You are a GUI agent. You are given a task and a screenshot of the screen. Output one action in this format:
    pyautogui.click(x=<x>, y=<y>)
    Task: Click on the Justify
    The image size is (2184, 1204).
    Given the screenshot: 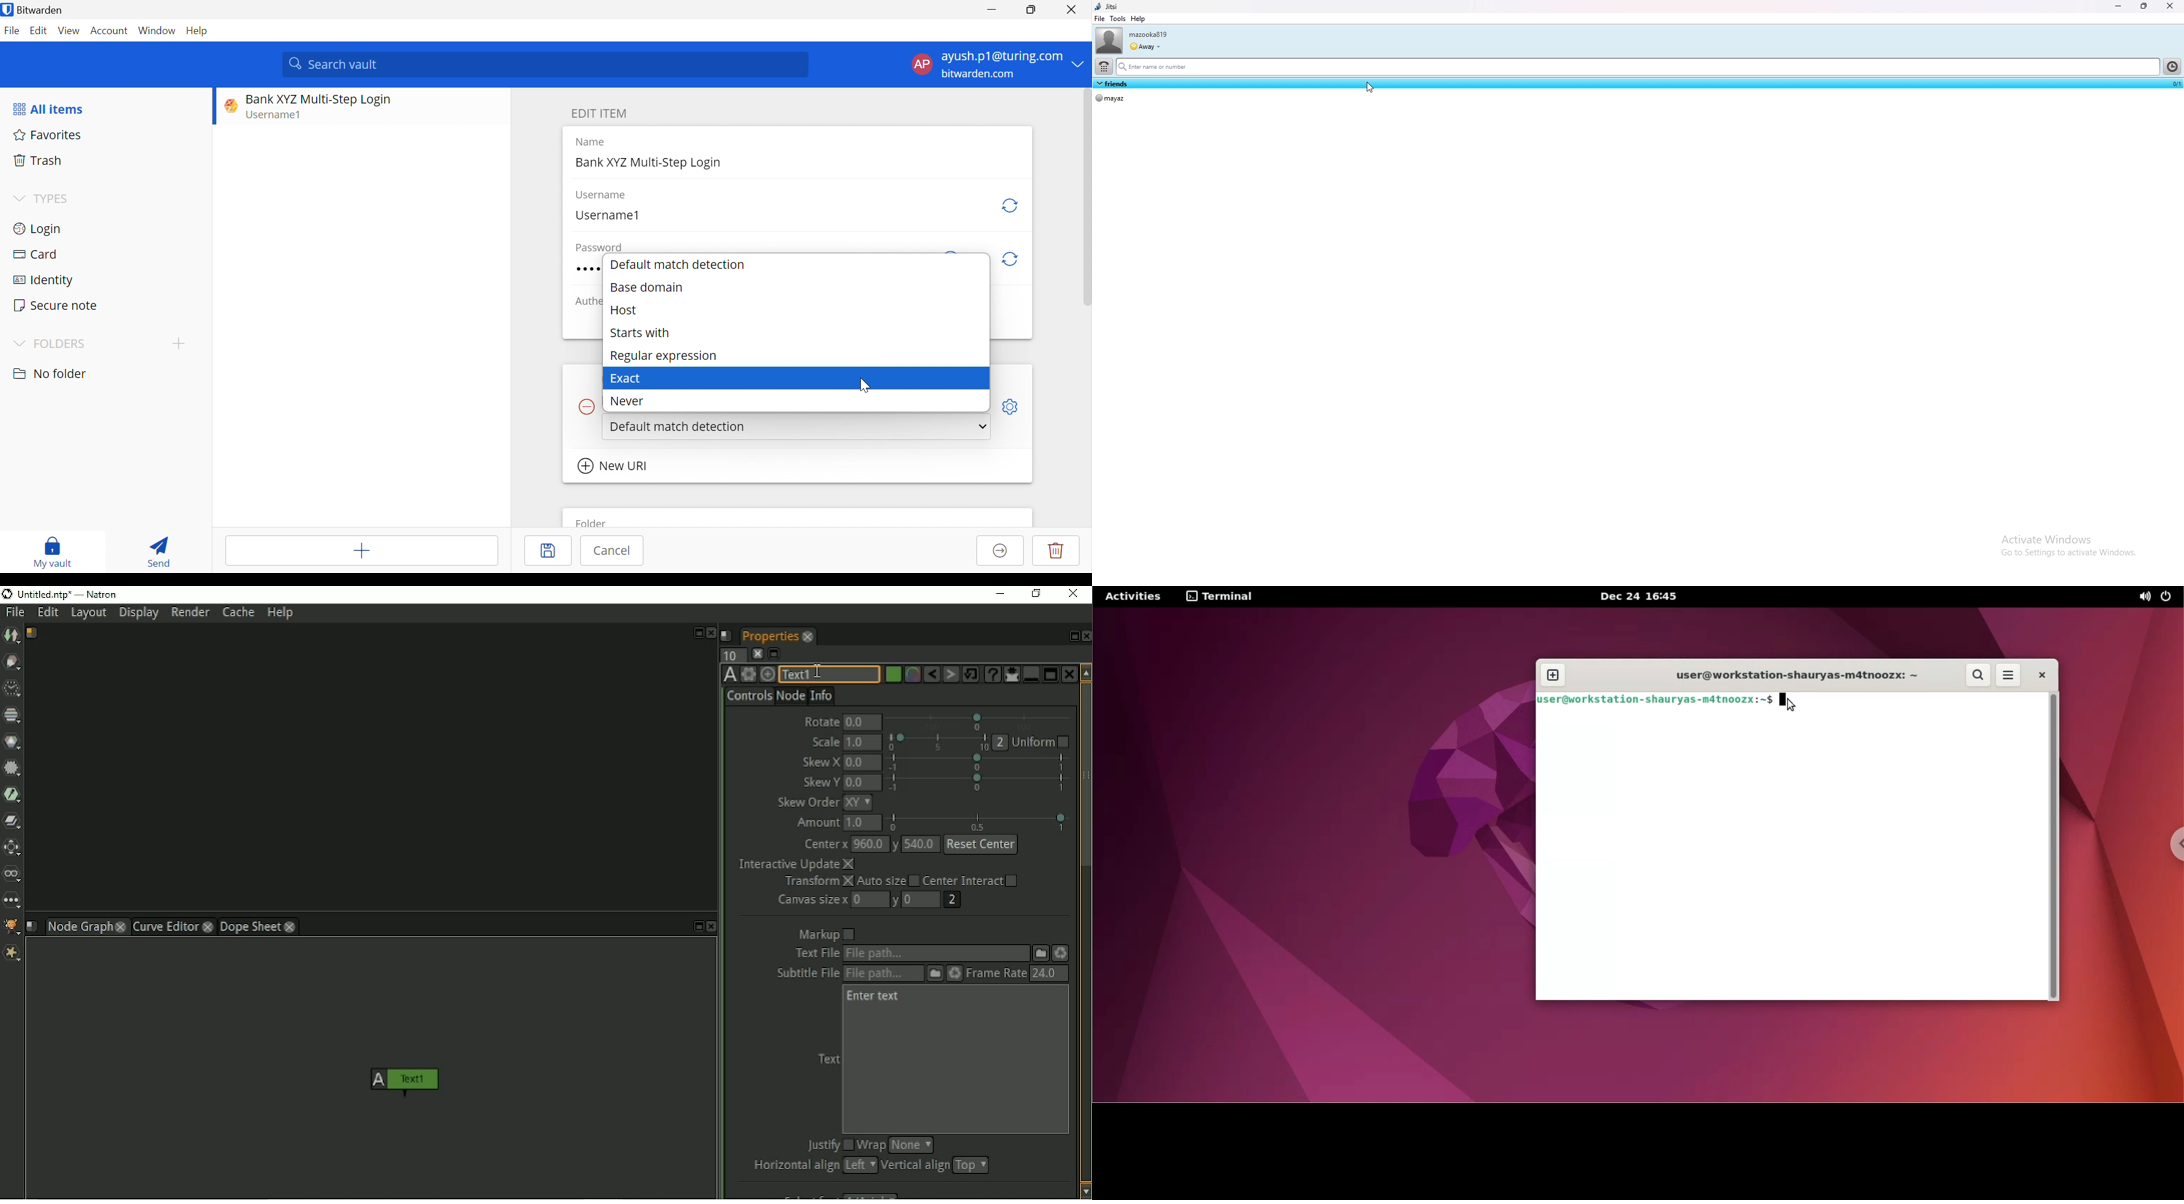 What is the action you would take?
    pyautogui.click(x=827, y=1146)
    